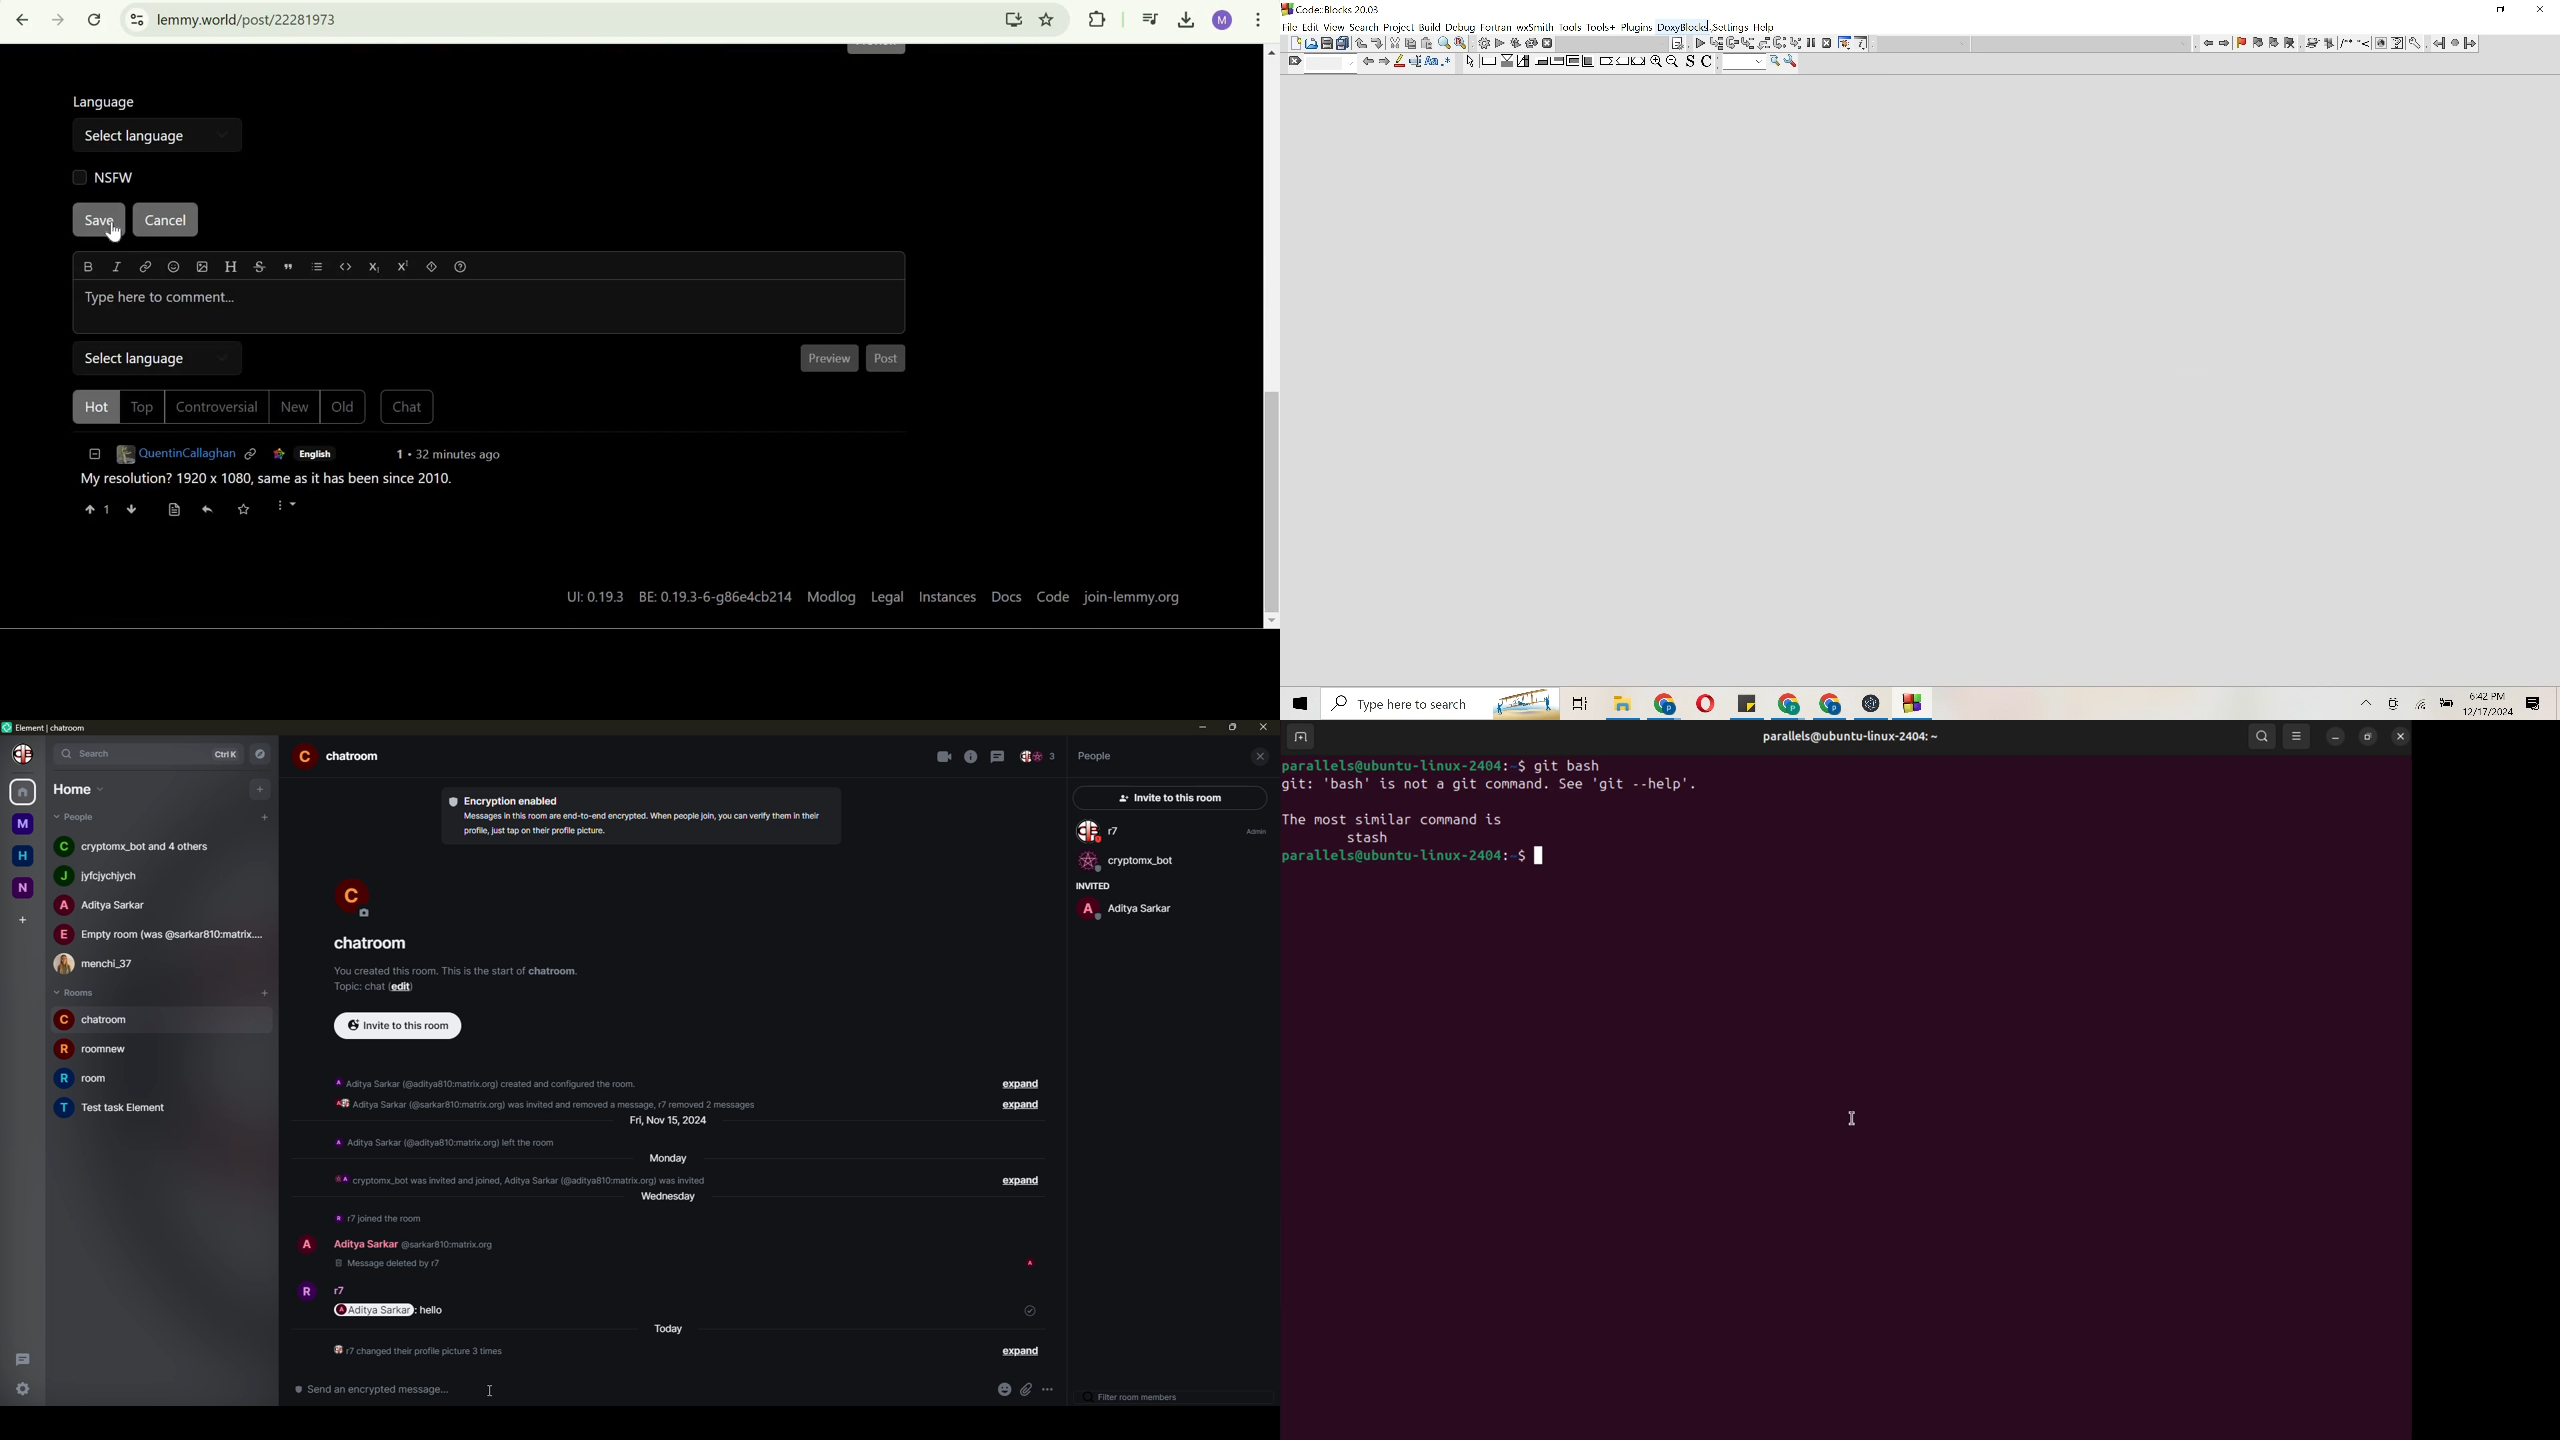 The width and height of the screenshot is (2576, 1456). Describe the element at coordinates (105, 876) in the screenshot. I see `people` at that location.